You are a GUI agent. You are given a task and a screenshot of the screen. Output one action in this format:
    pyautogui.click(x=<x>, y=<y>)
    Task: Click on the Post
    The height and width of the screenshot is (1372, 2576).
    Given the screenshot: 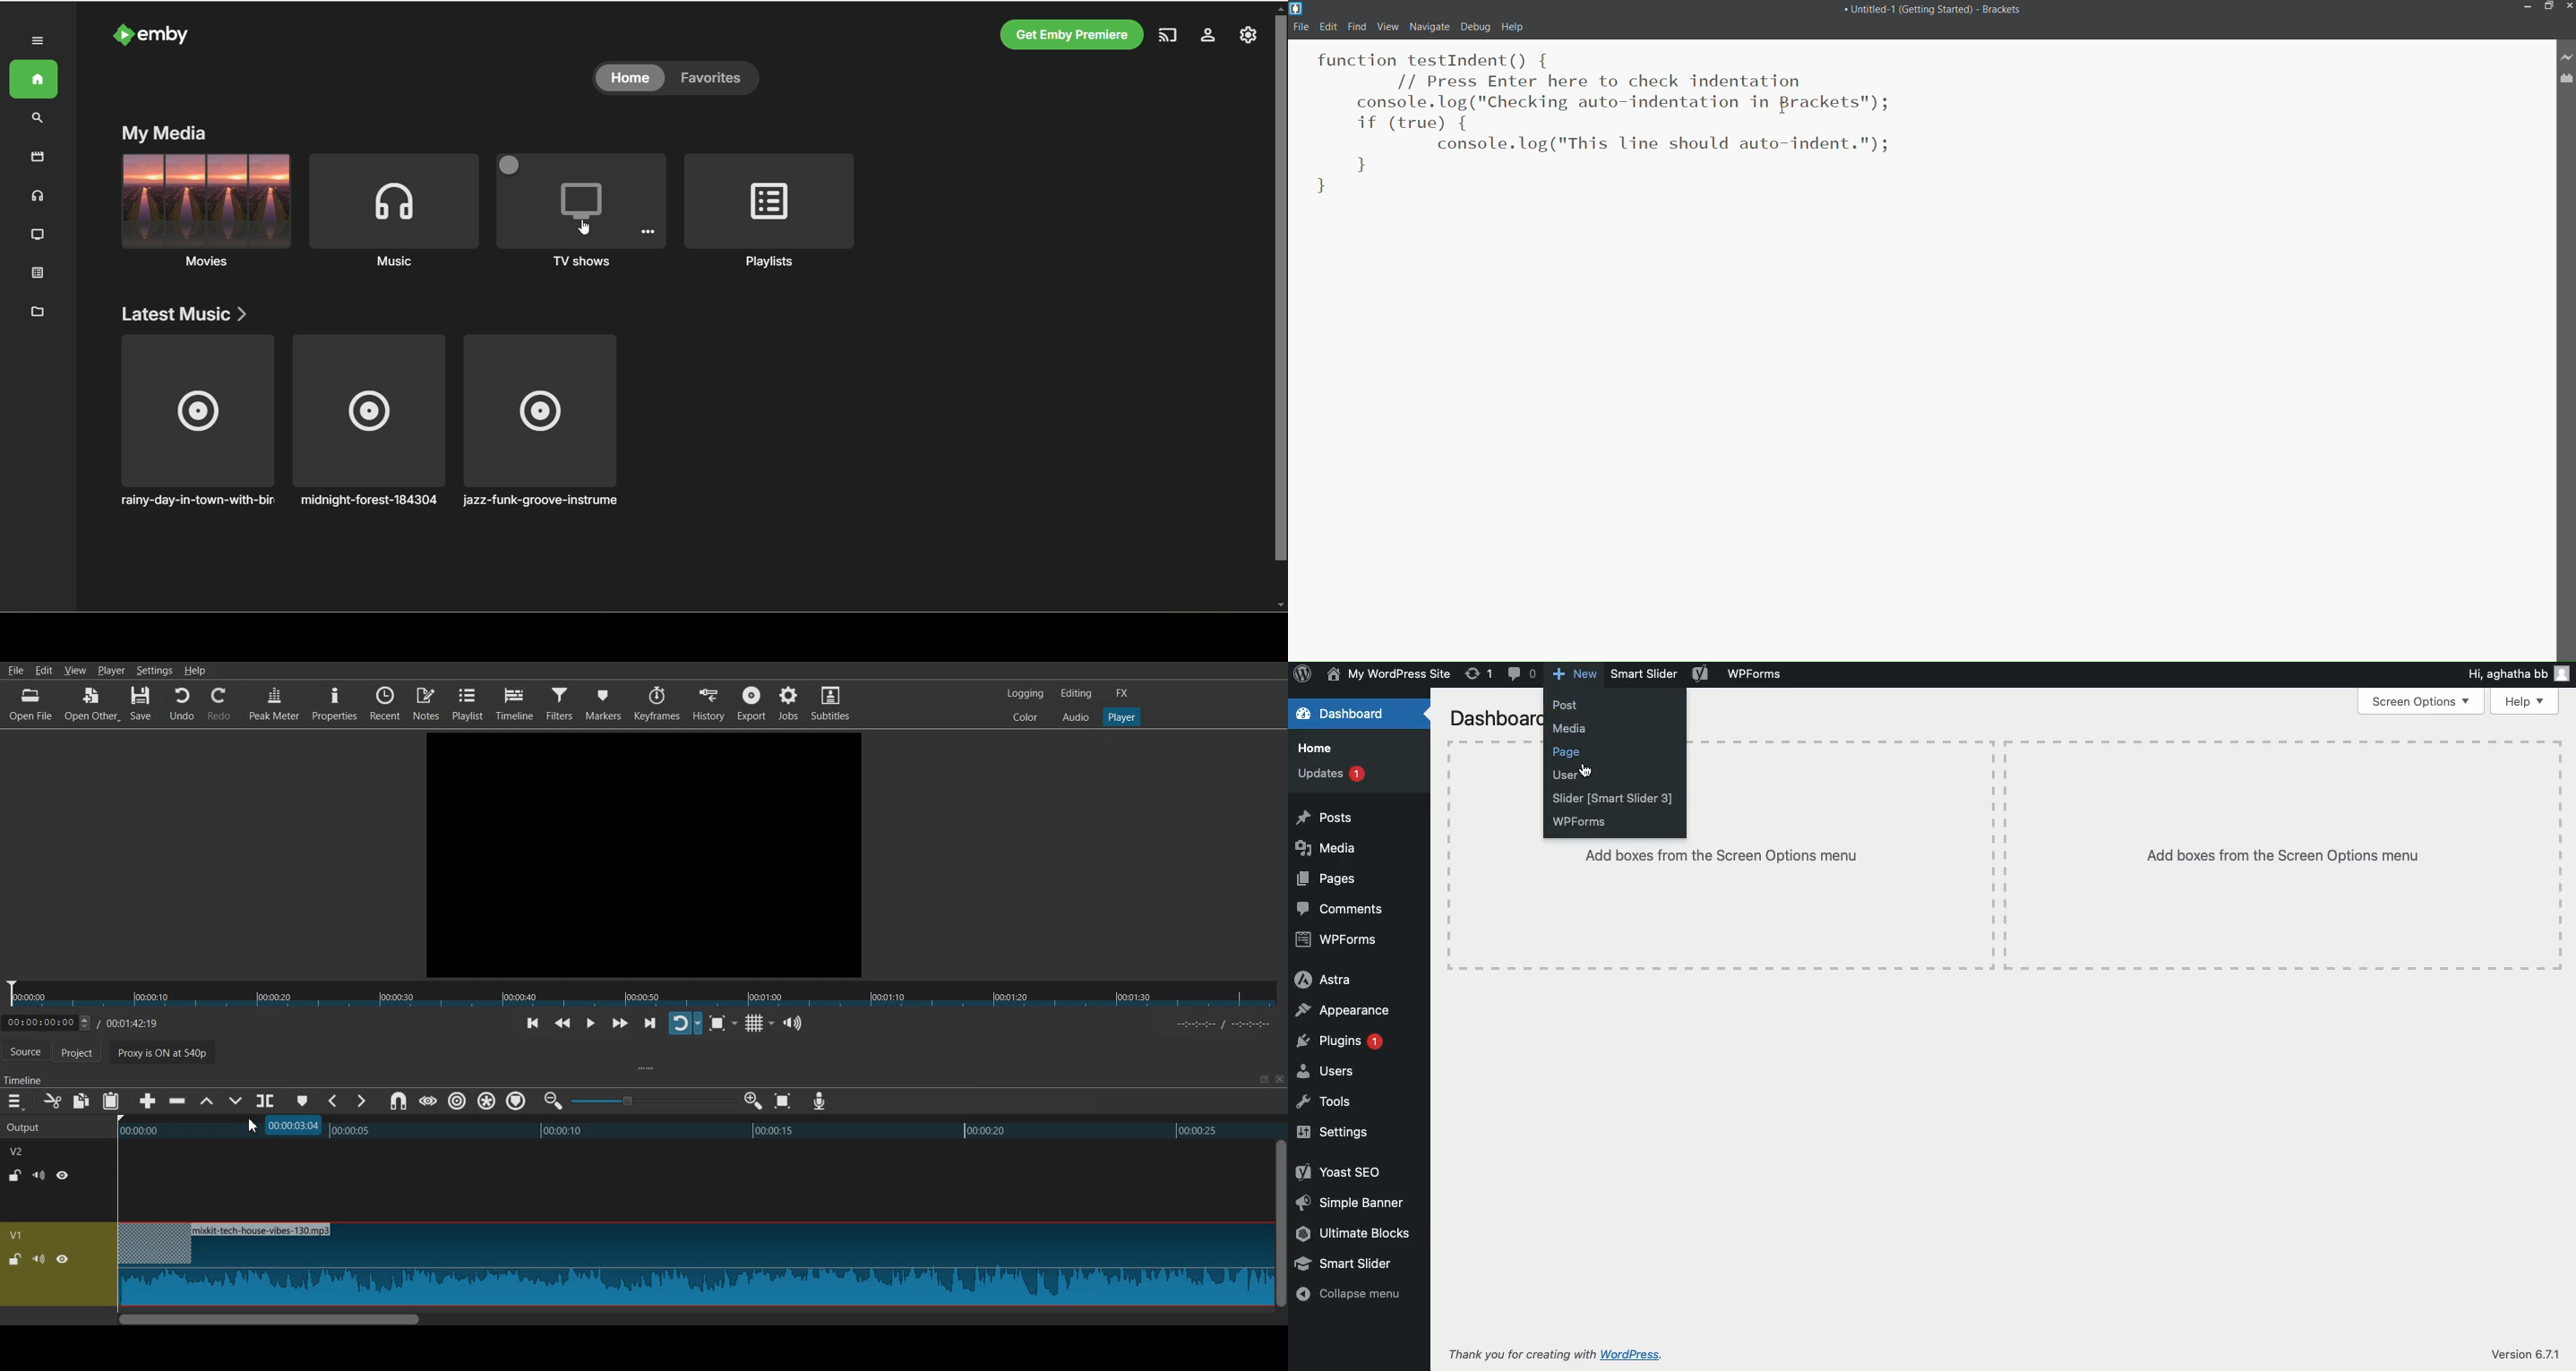 What is the action you would take?
    pyautogui.click(x=1565, y=705)
    